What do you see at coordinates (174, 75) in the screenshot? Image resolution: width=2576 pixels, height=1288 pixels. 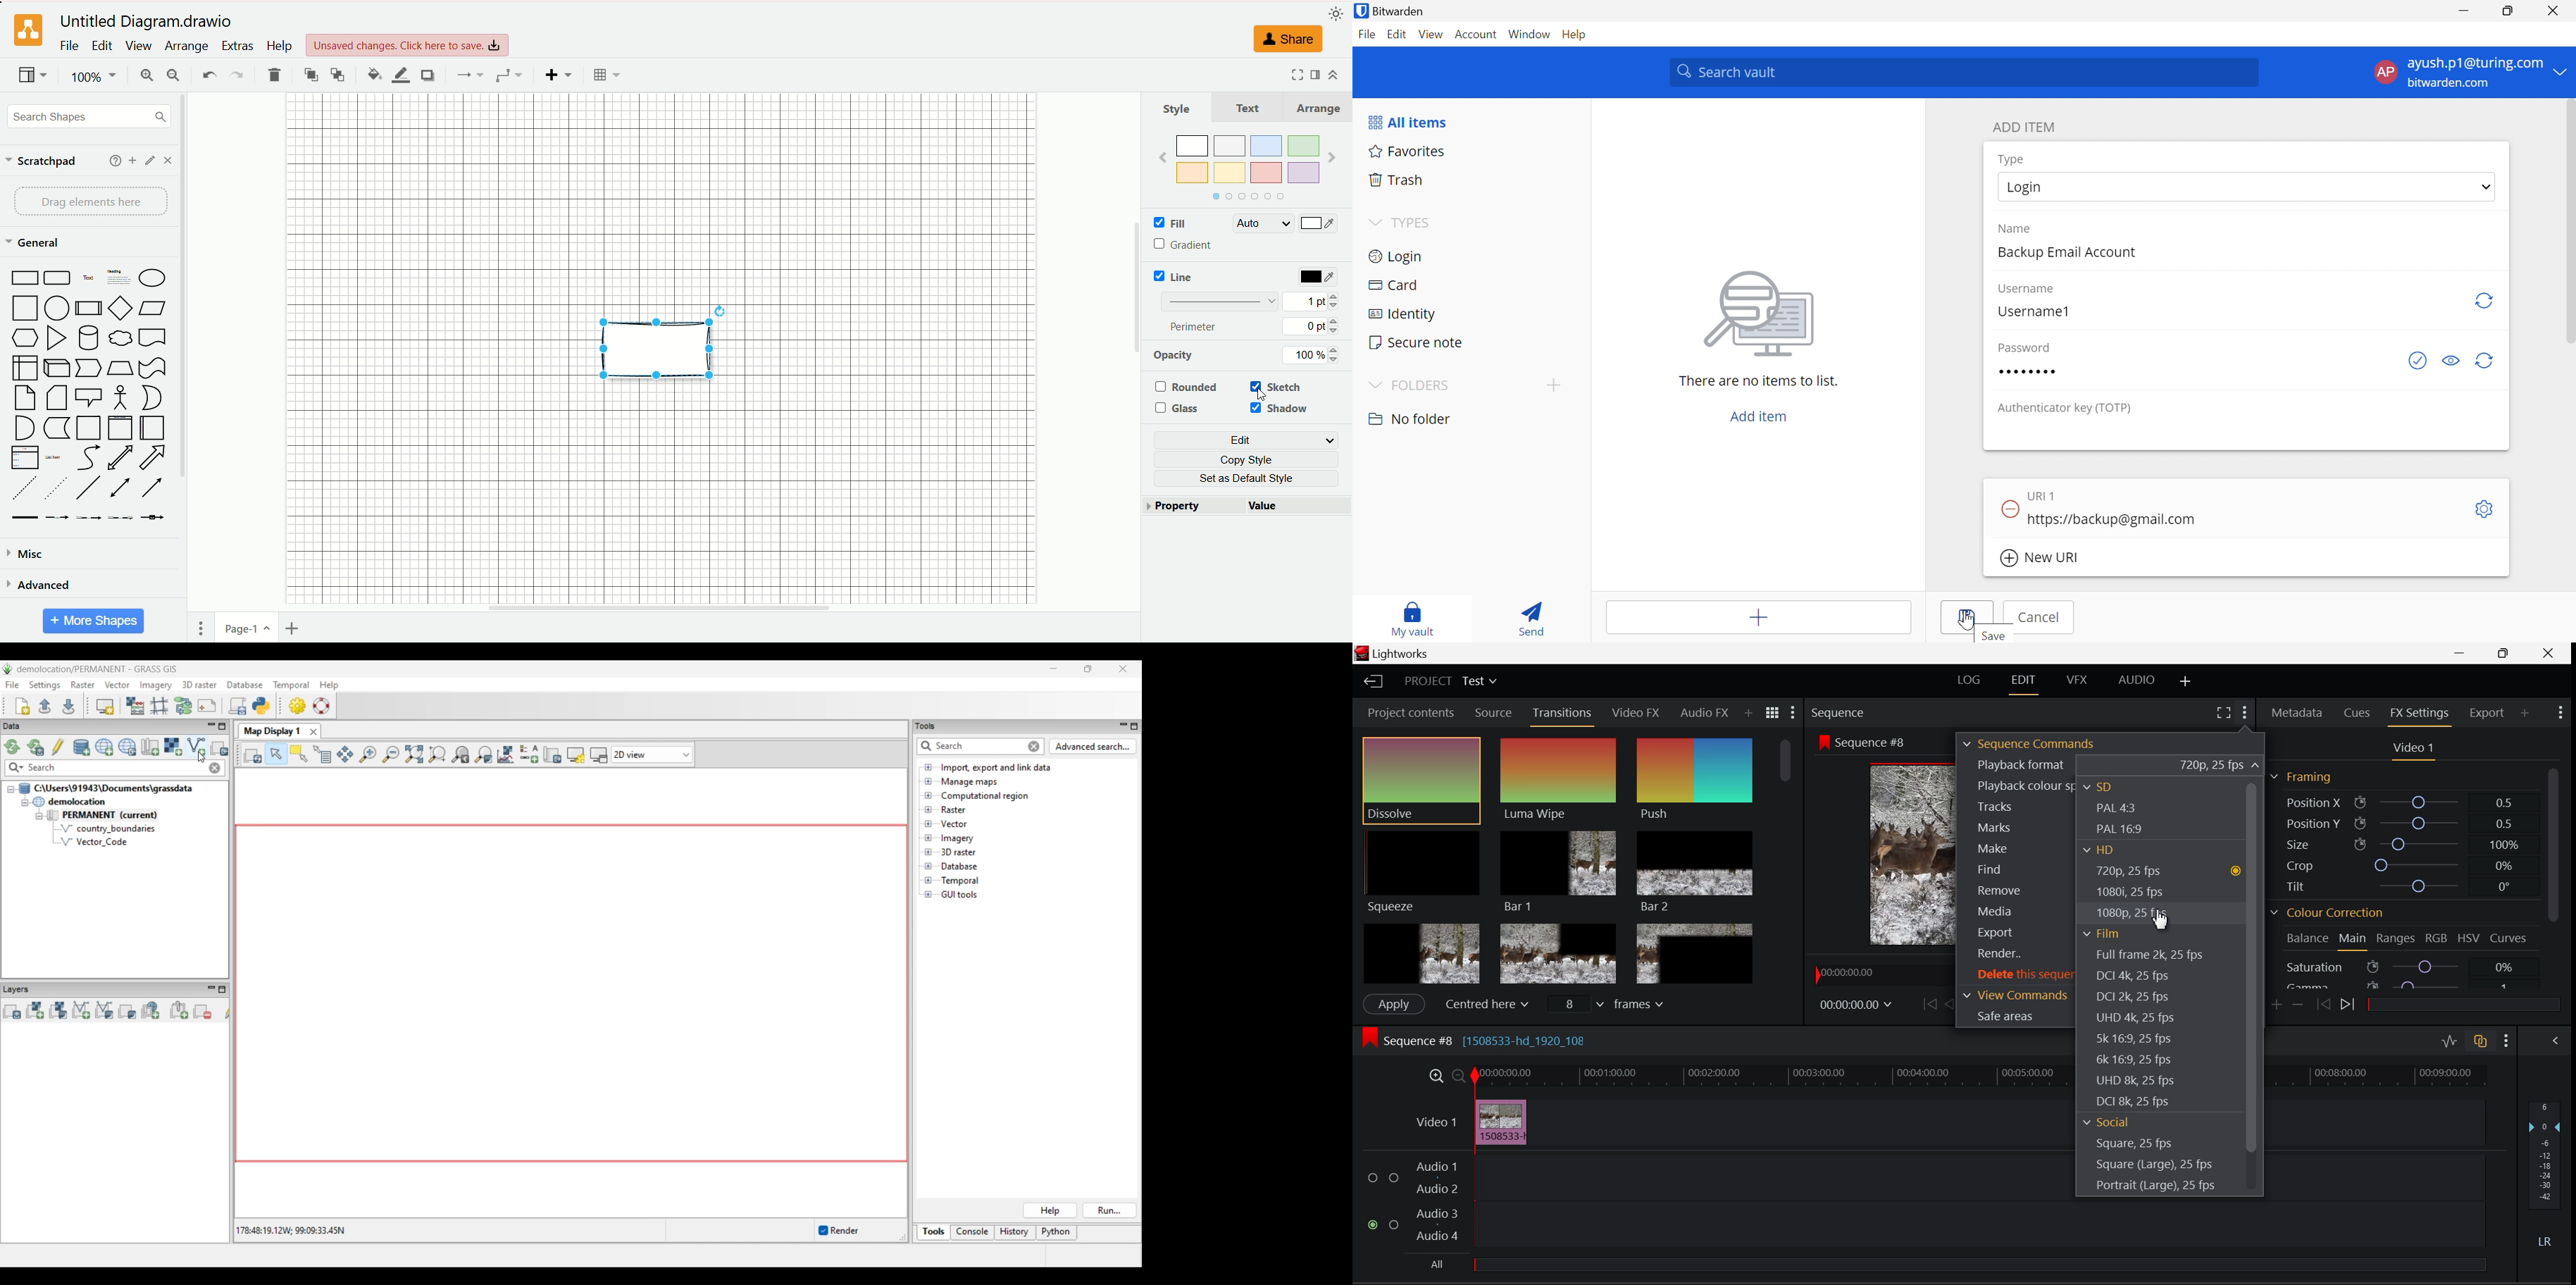 I see `zoom out` at bounding box center [174, 75].